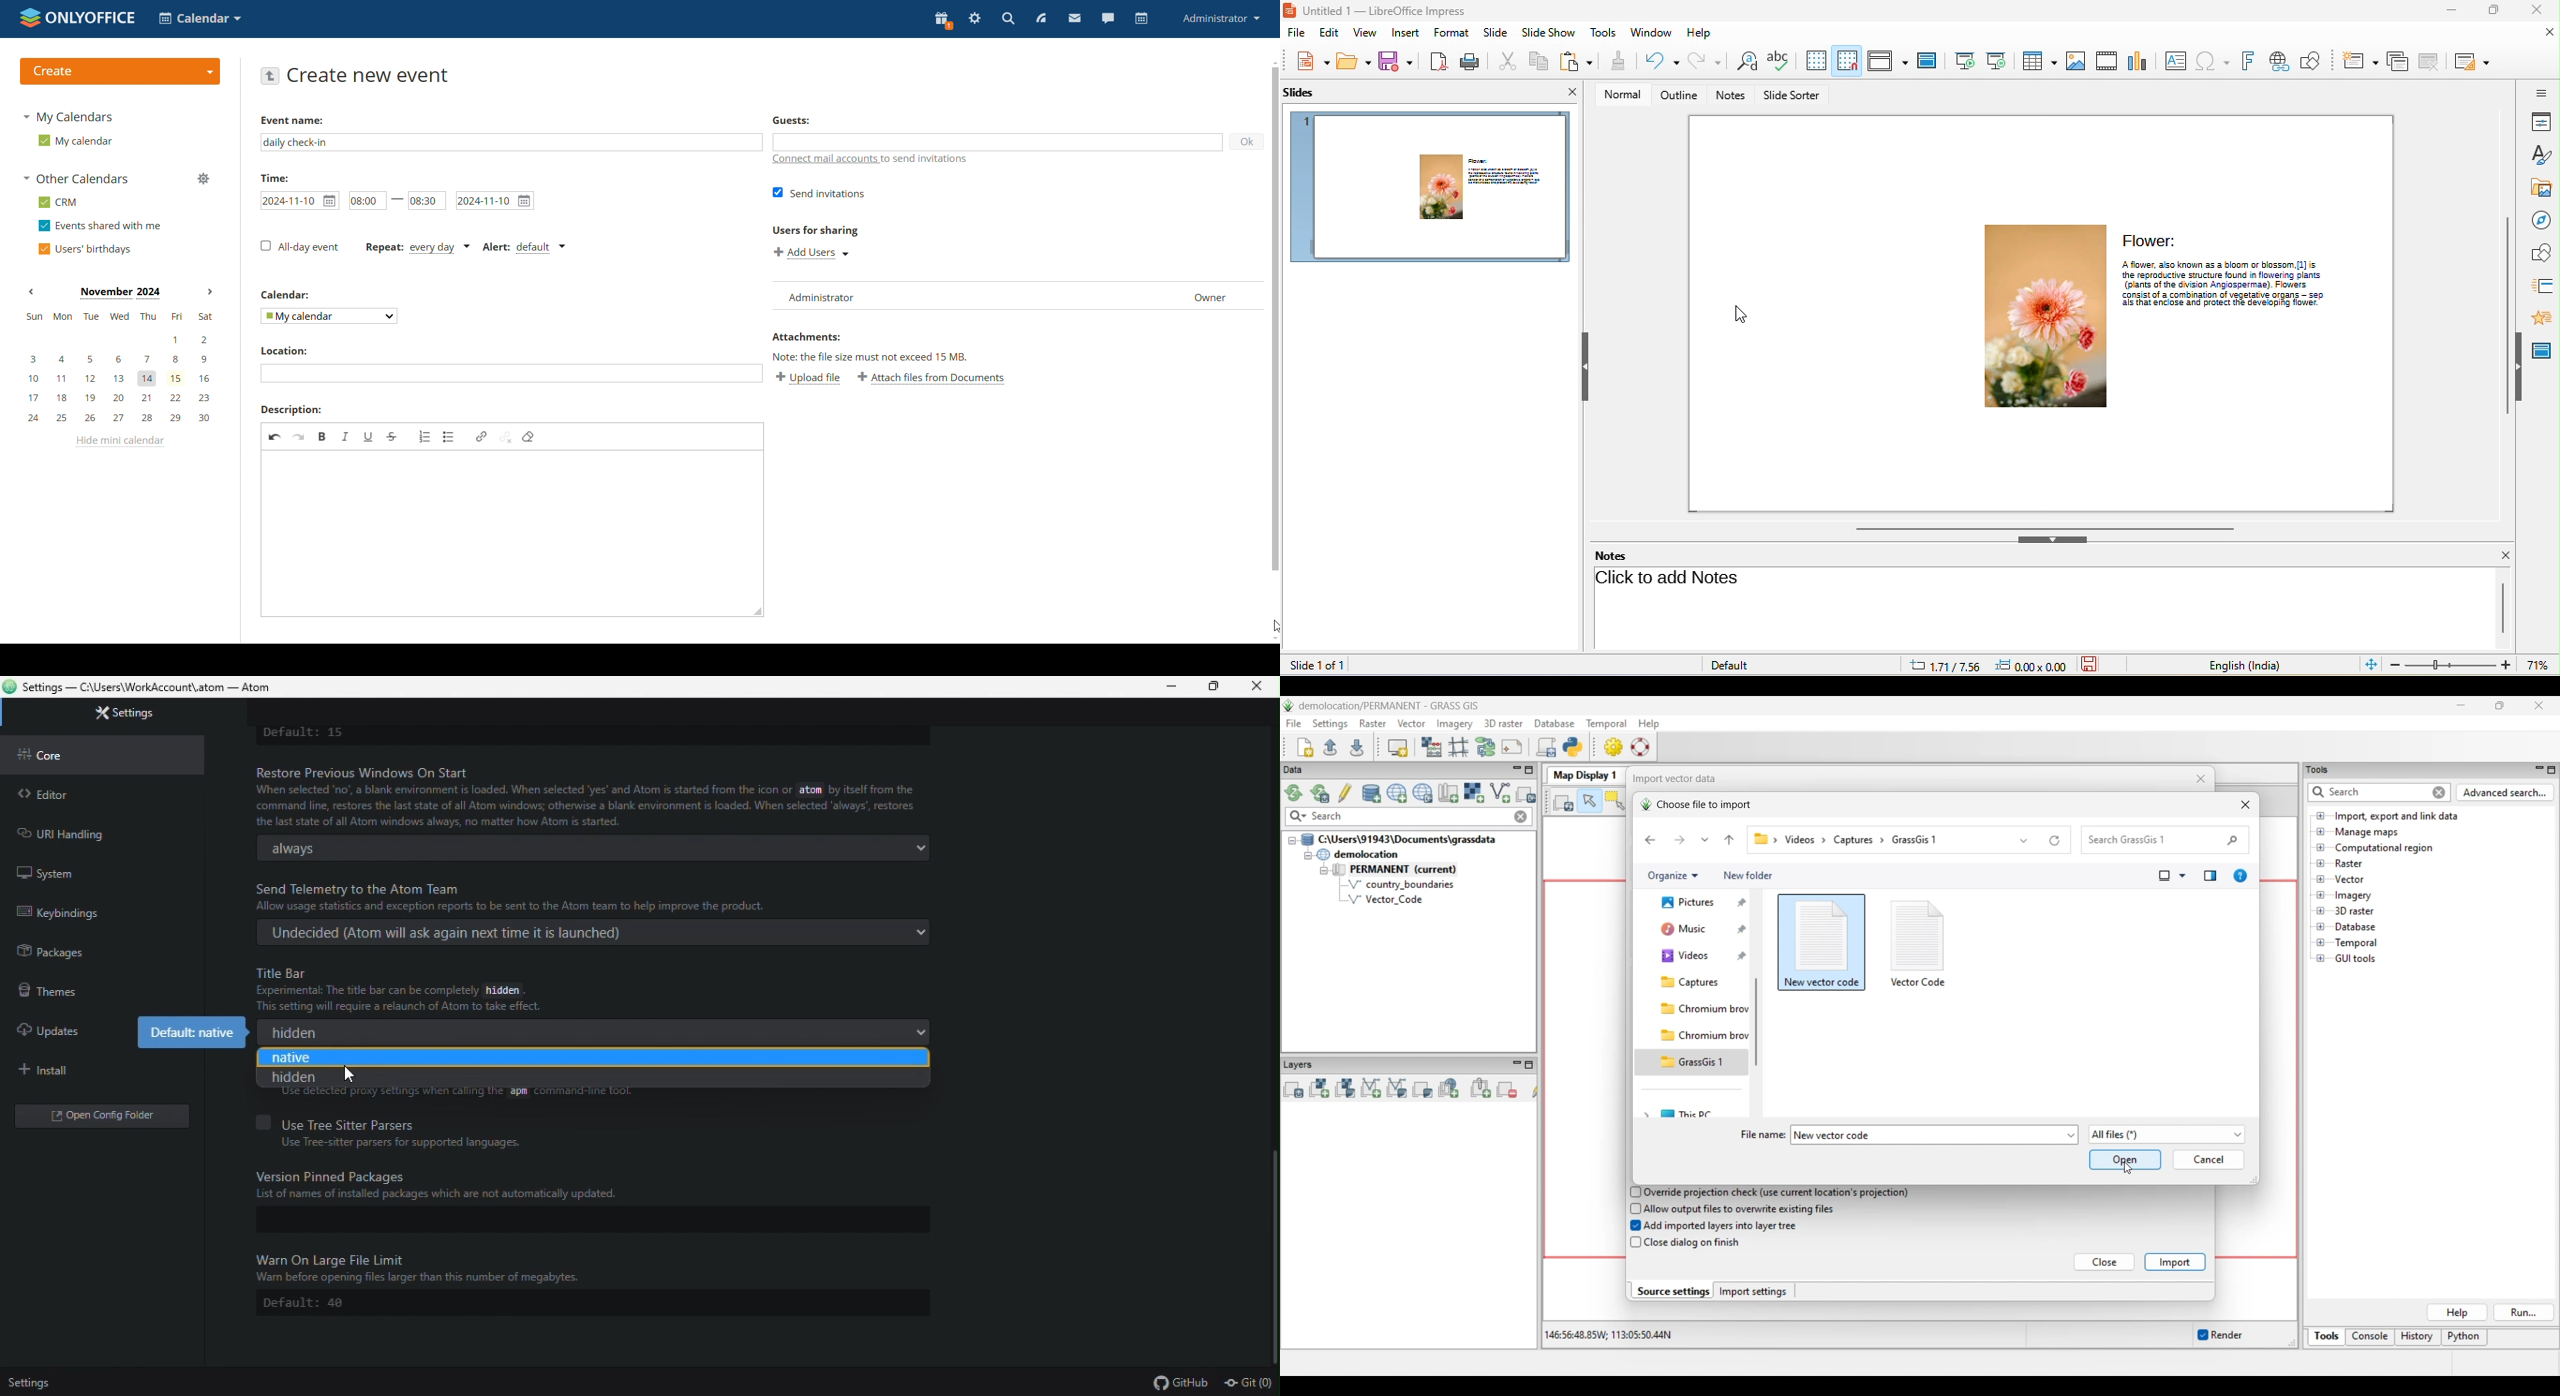 The height and width of the screenshot is (1400, 2576). What do you see at coordinates (758, 612) in the screenshot?
I see `resize box` at bounding box center [758, 612].